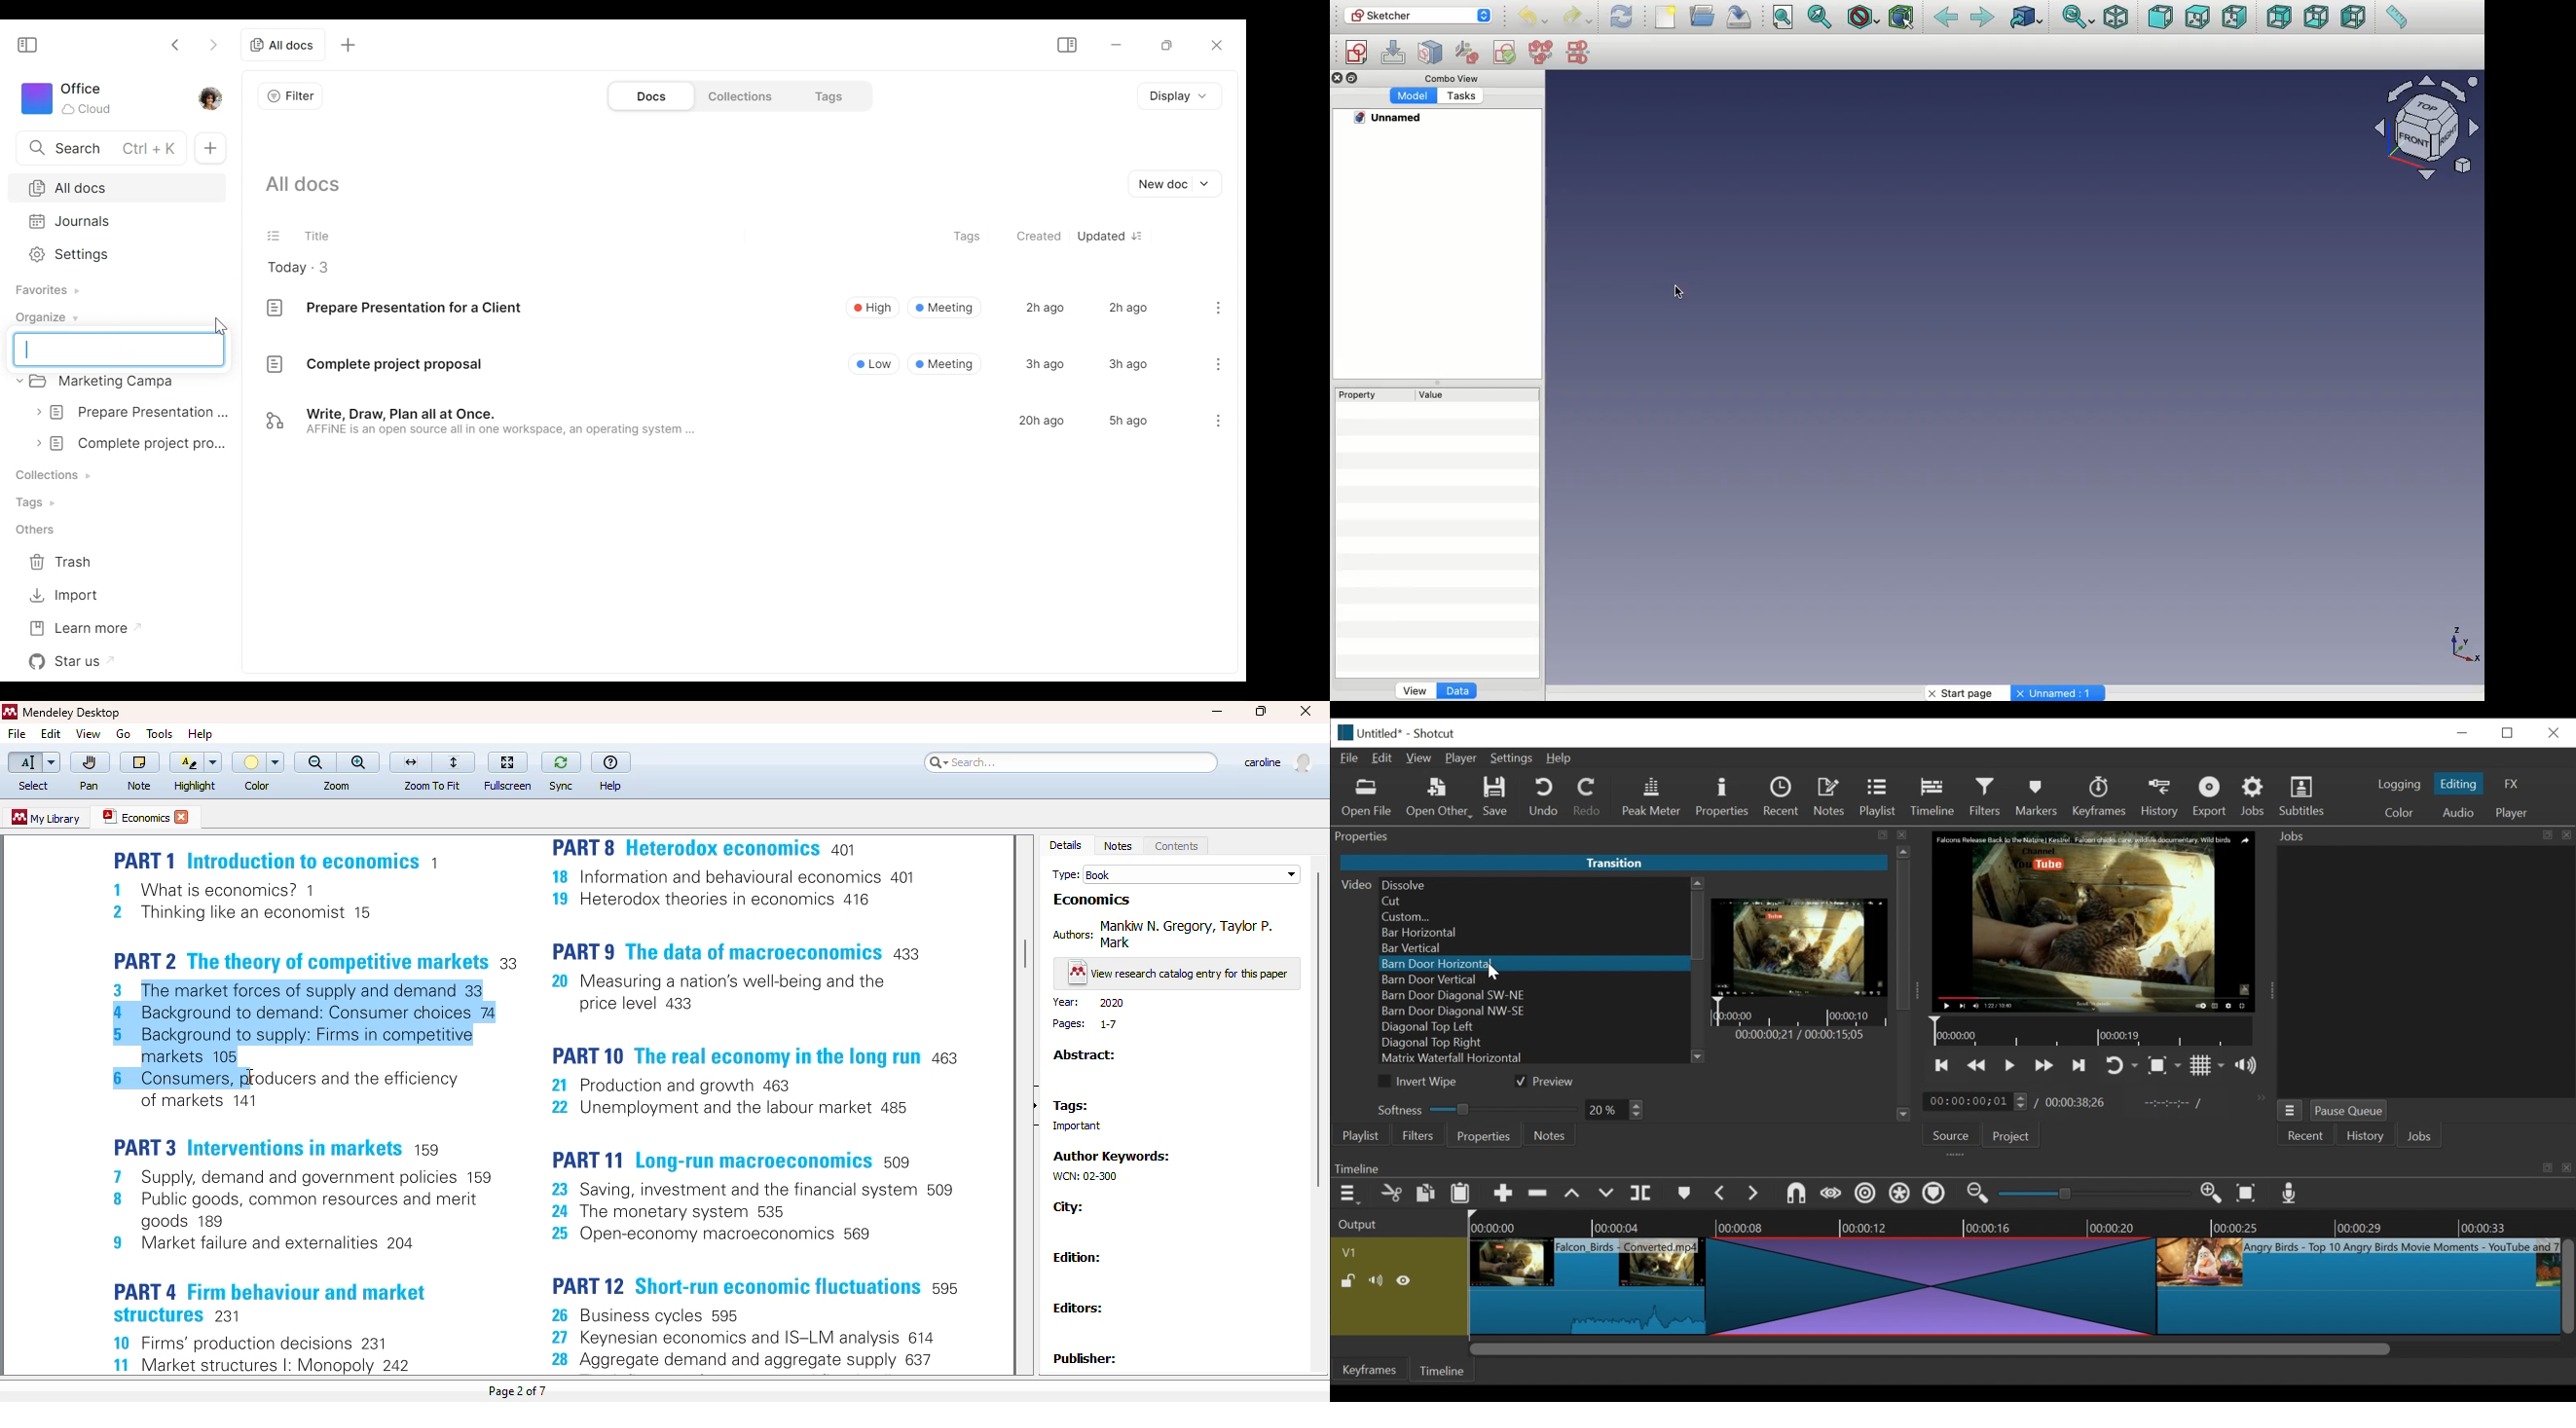 Image resolution: width=2576 pixels, height=1428 pixels. I want to click on Editing, so click(2460, 783).